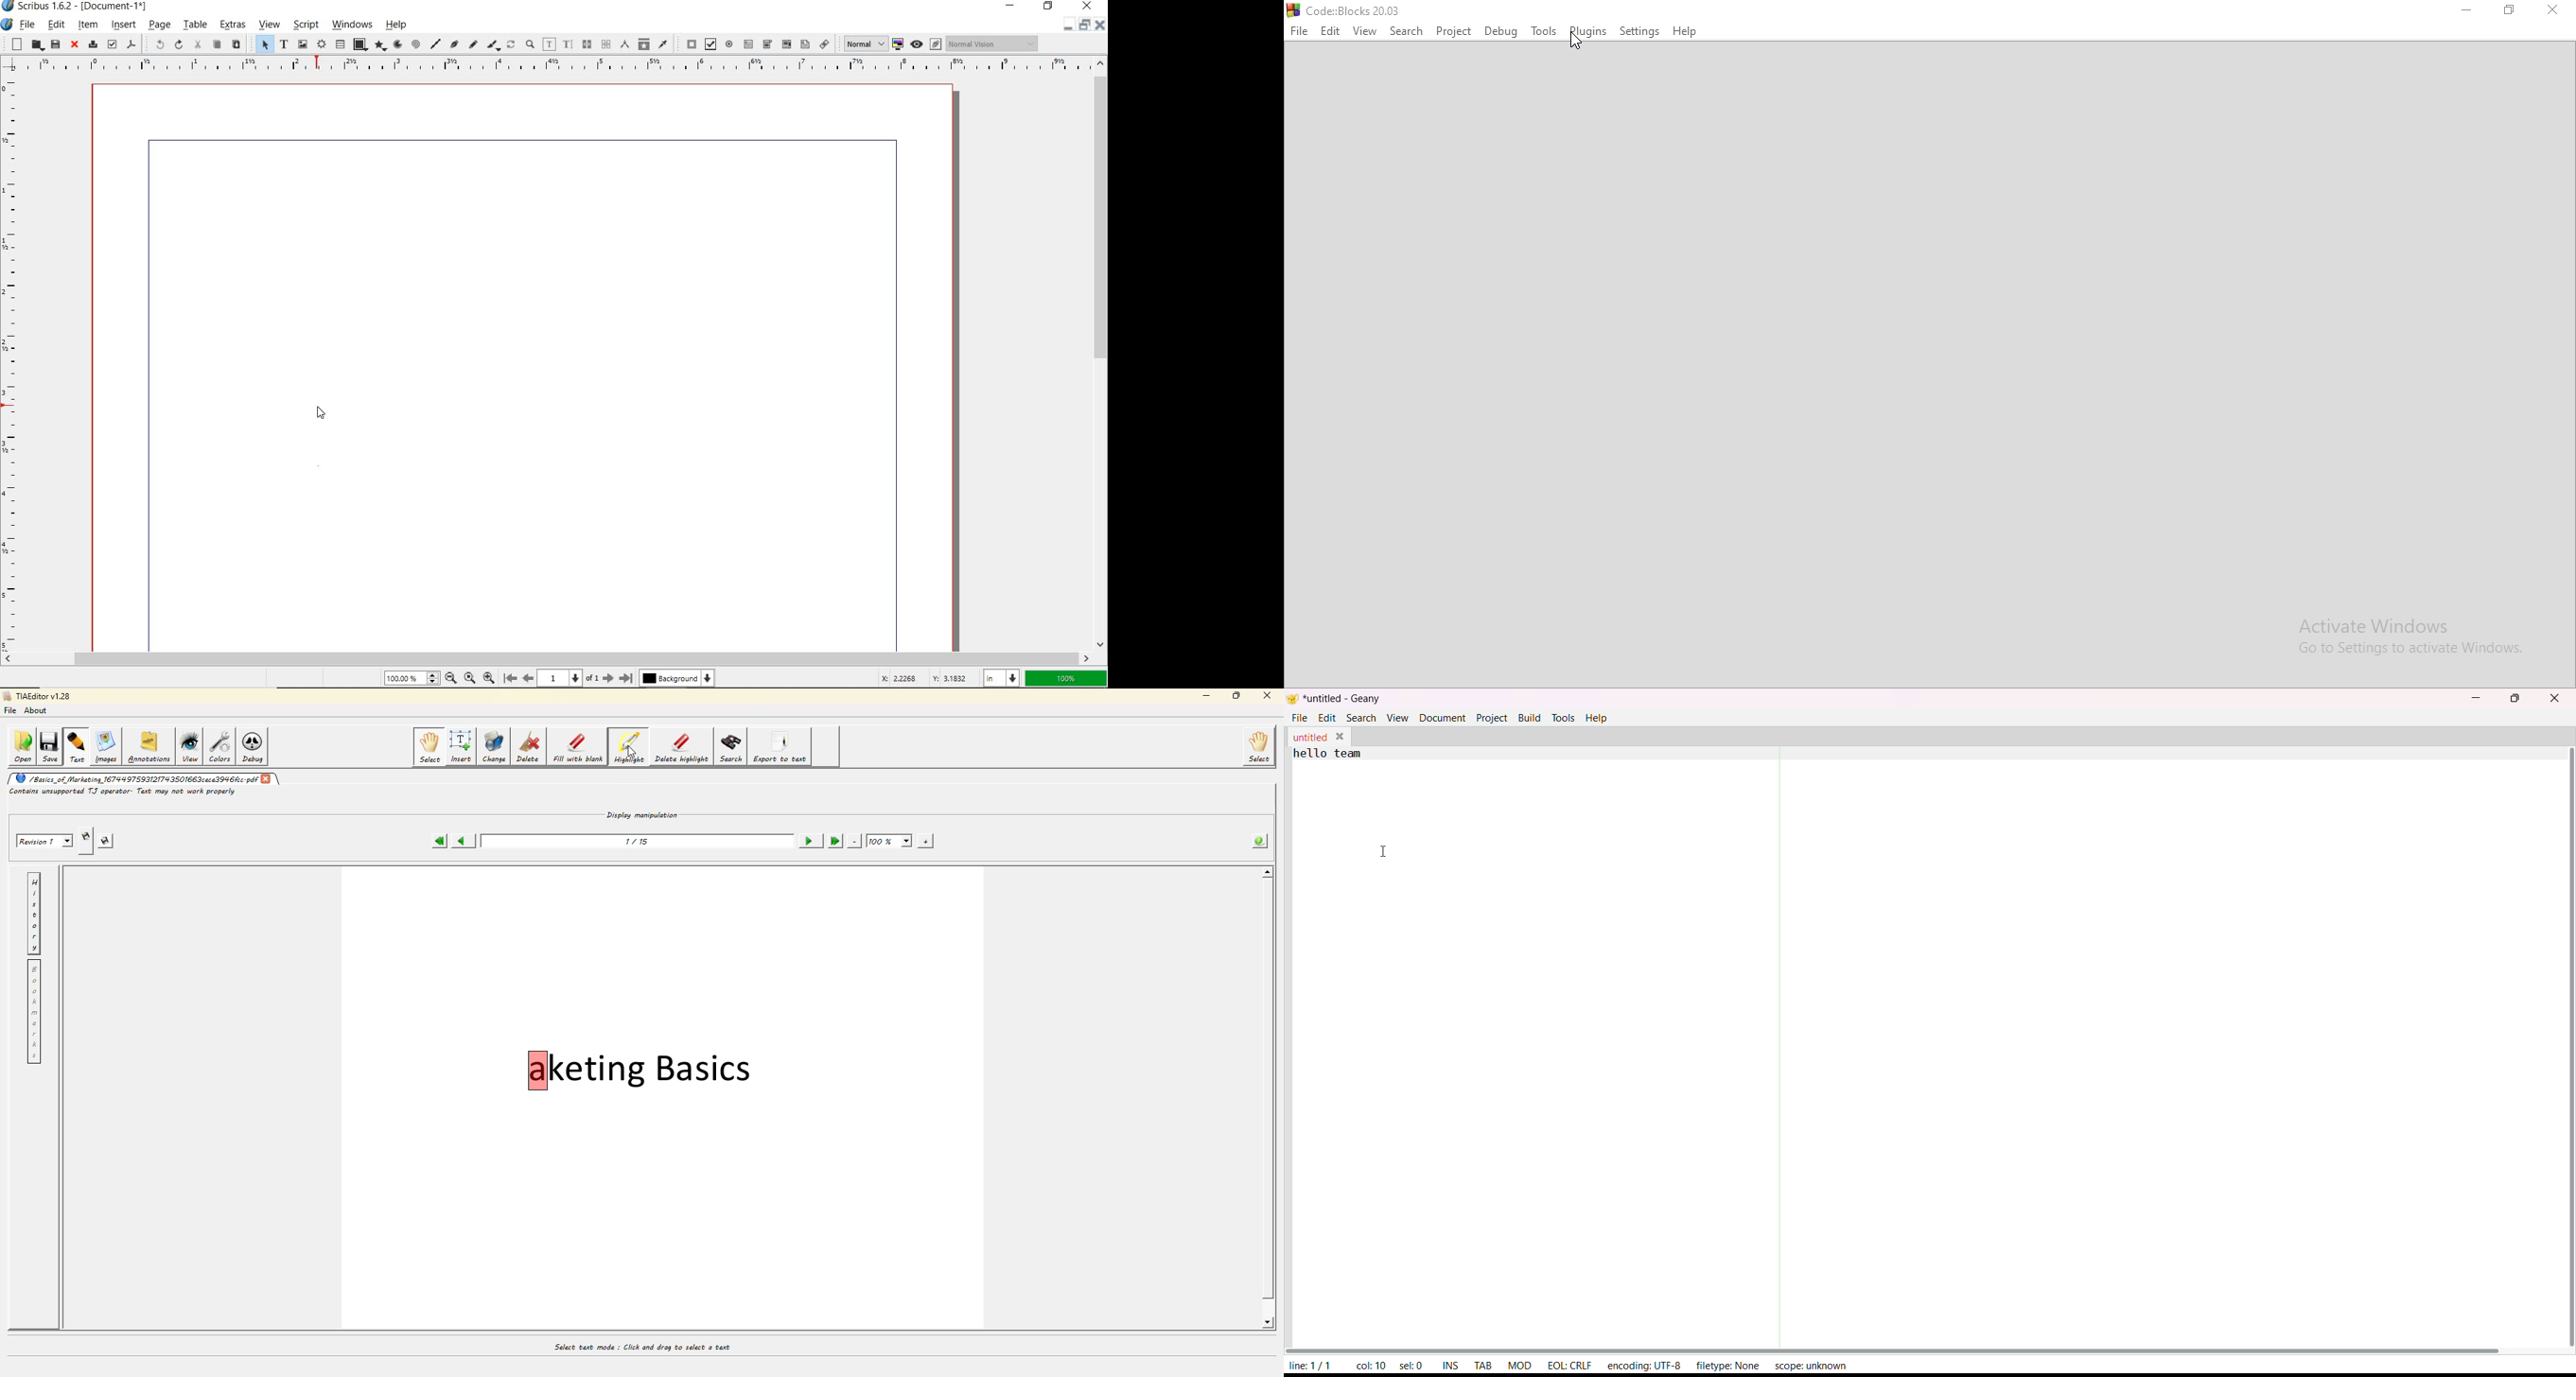 Image resolution: width=2576 pixels, height=1400 pixels. I want to click on edit, so click(56, 24).